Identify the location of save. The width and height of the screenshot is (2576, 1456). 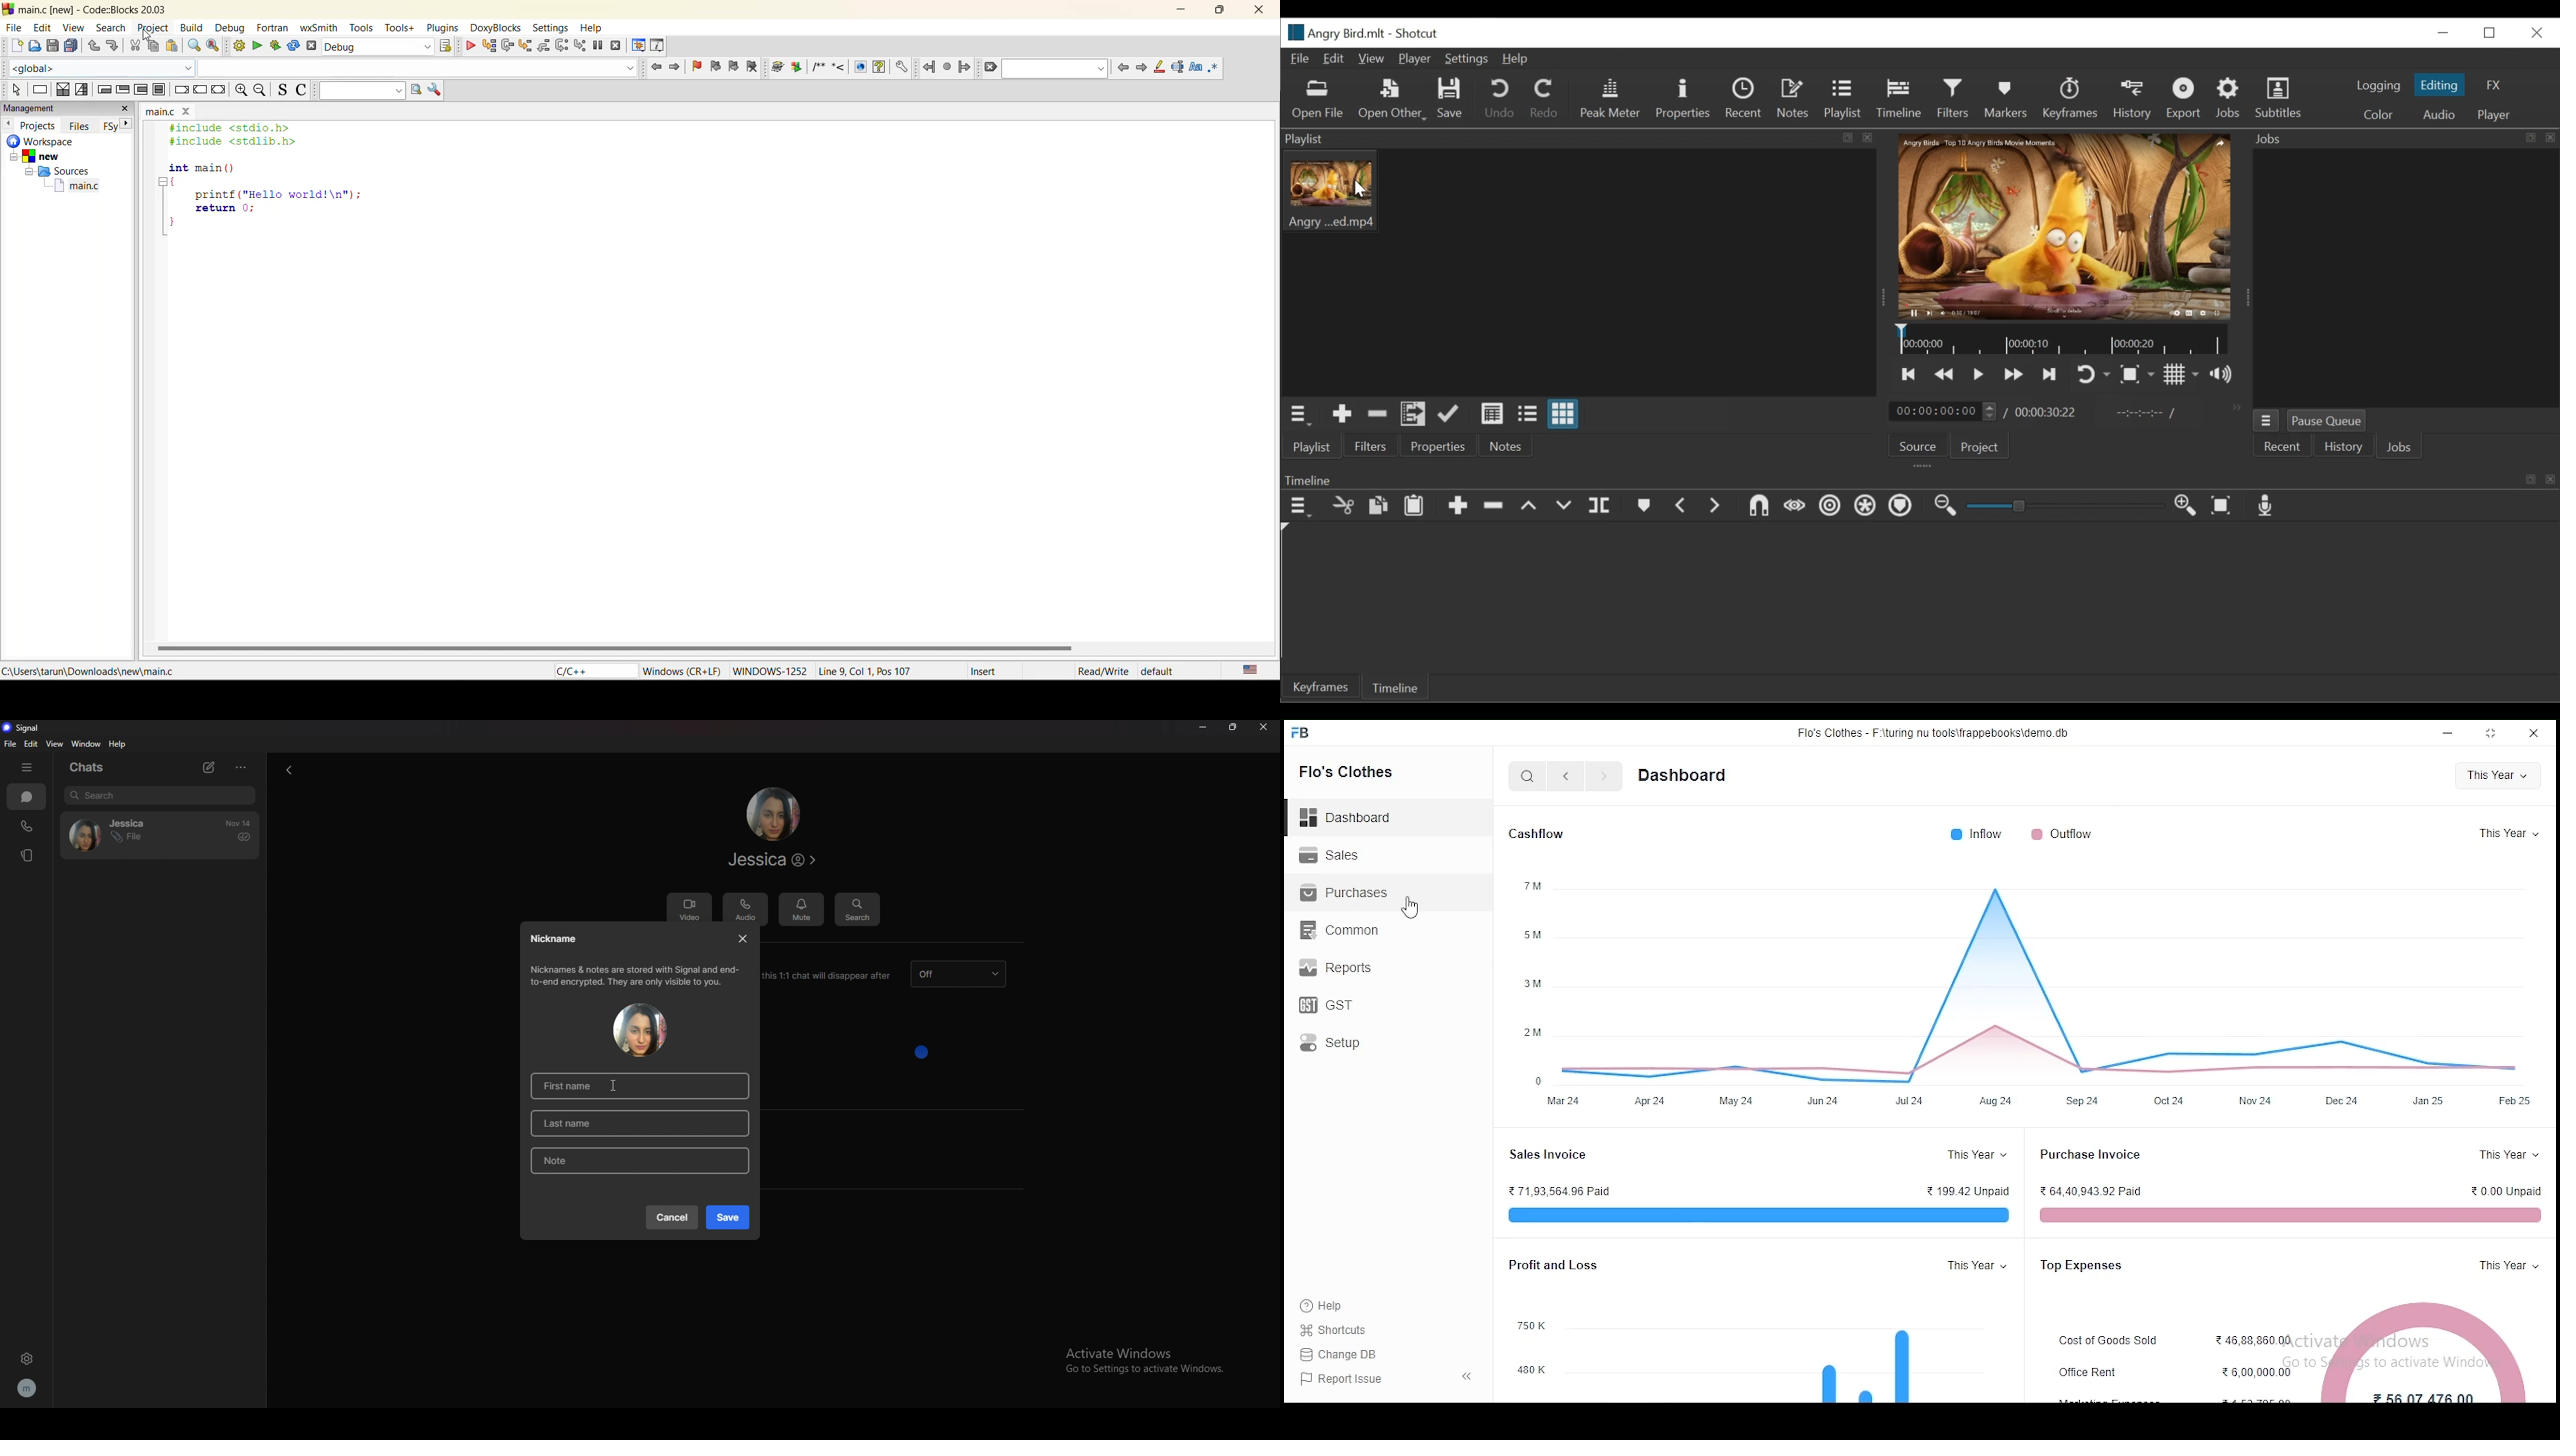
(728, 1217).